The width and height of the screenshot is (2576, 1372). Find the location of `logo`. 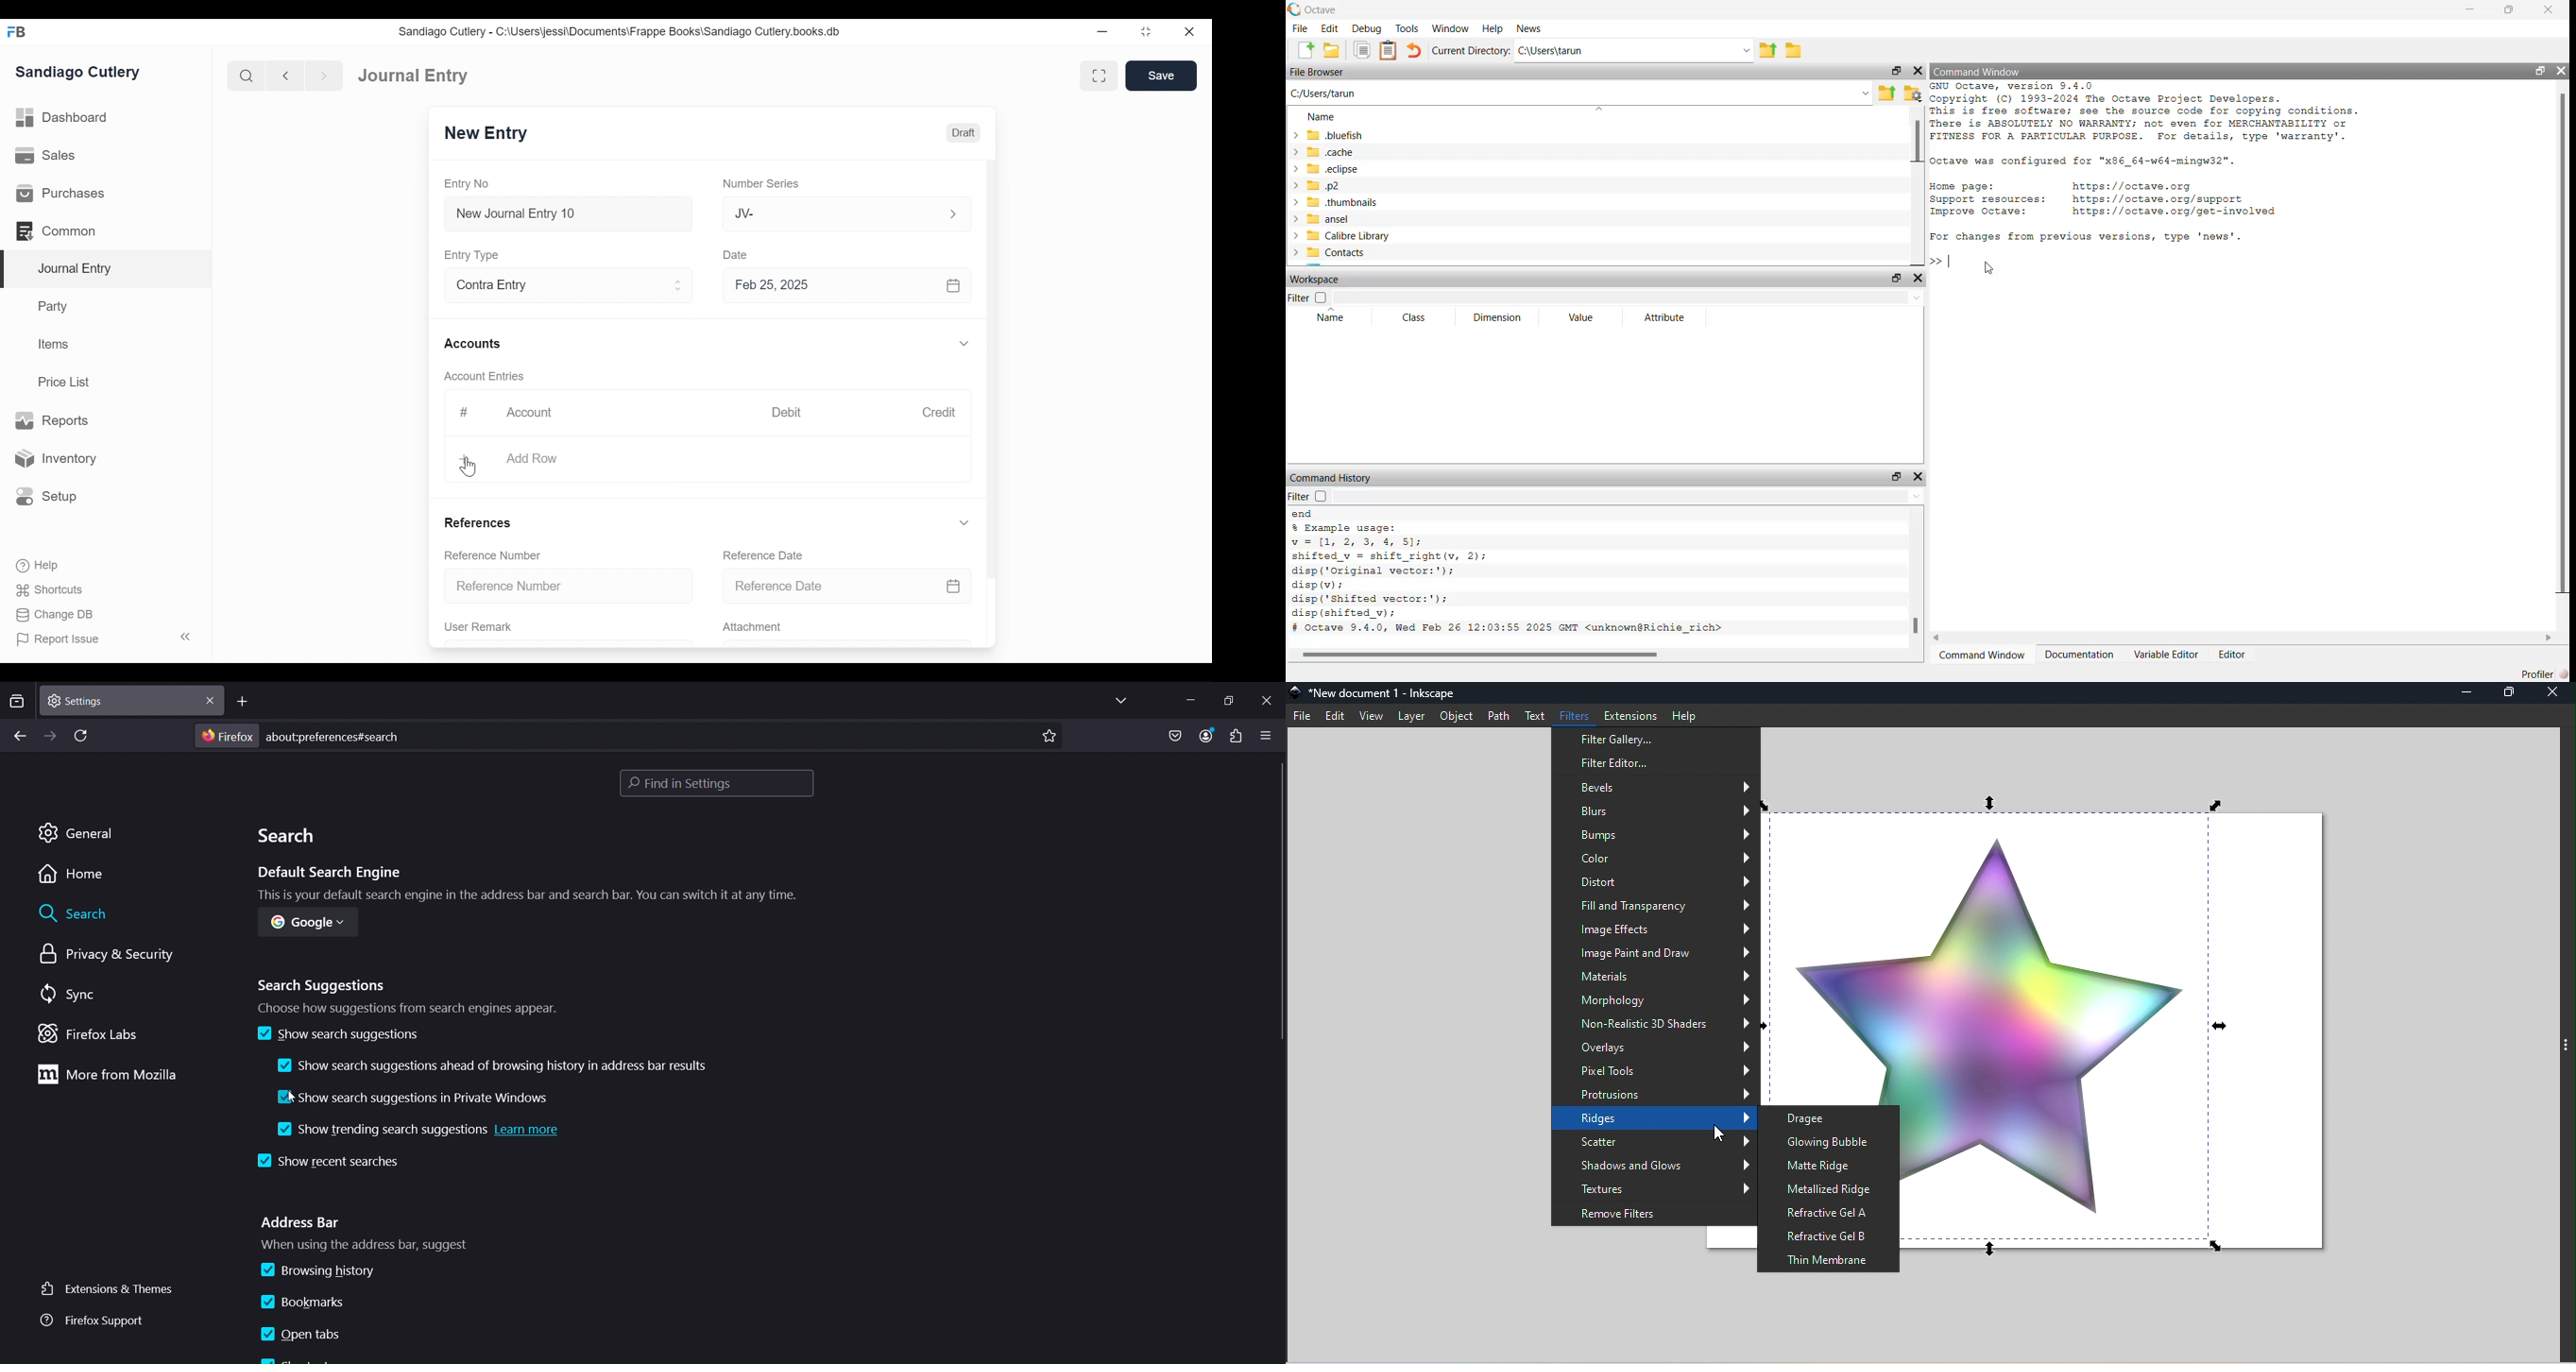

logo is located at coordinates (1294, 9).